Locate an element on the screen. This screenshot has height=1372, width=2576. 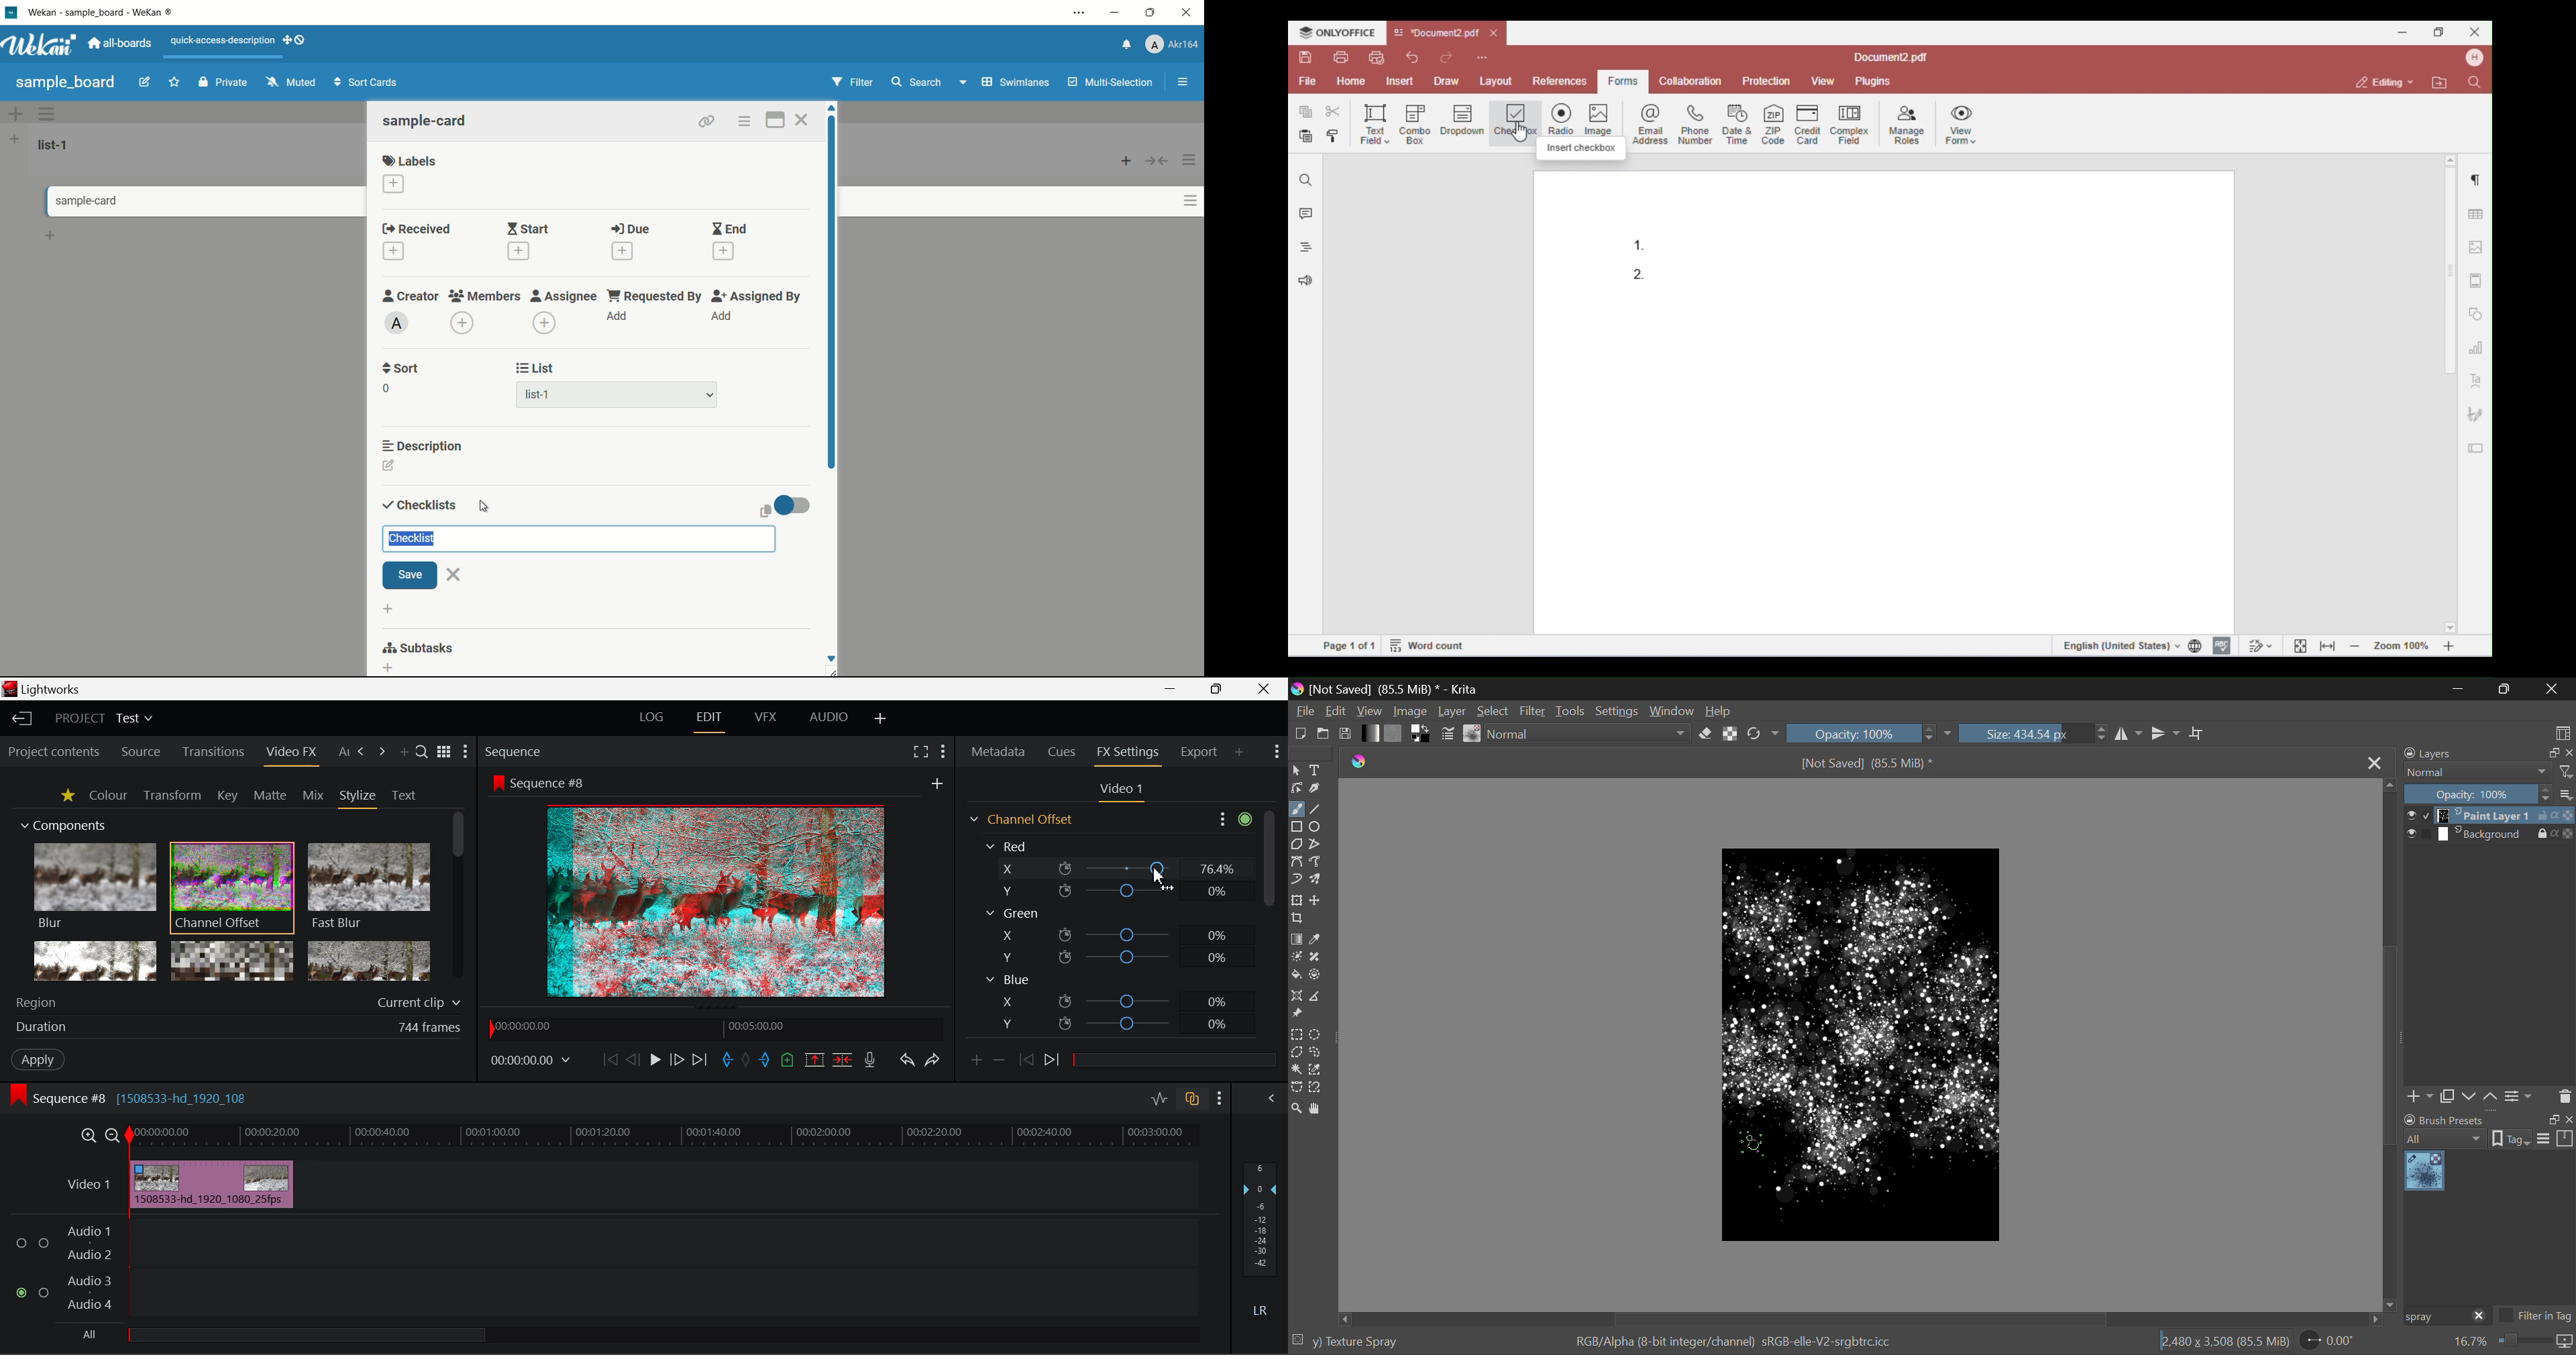
list actions is located at coordinates (1190, 160).